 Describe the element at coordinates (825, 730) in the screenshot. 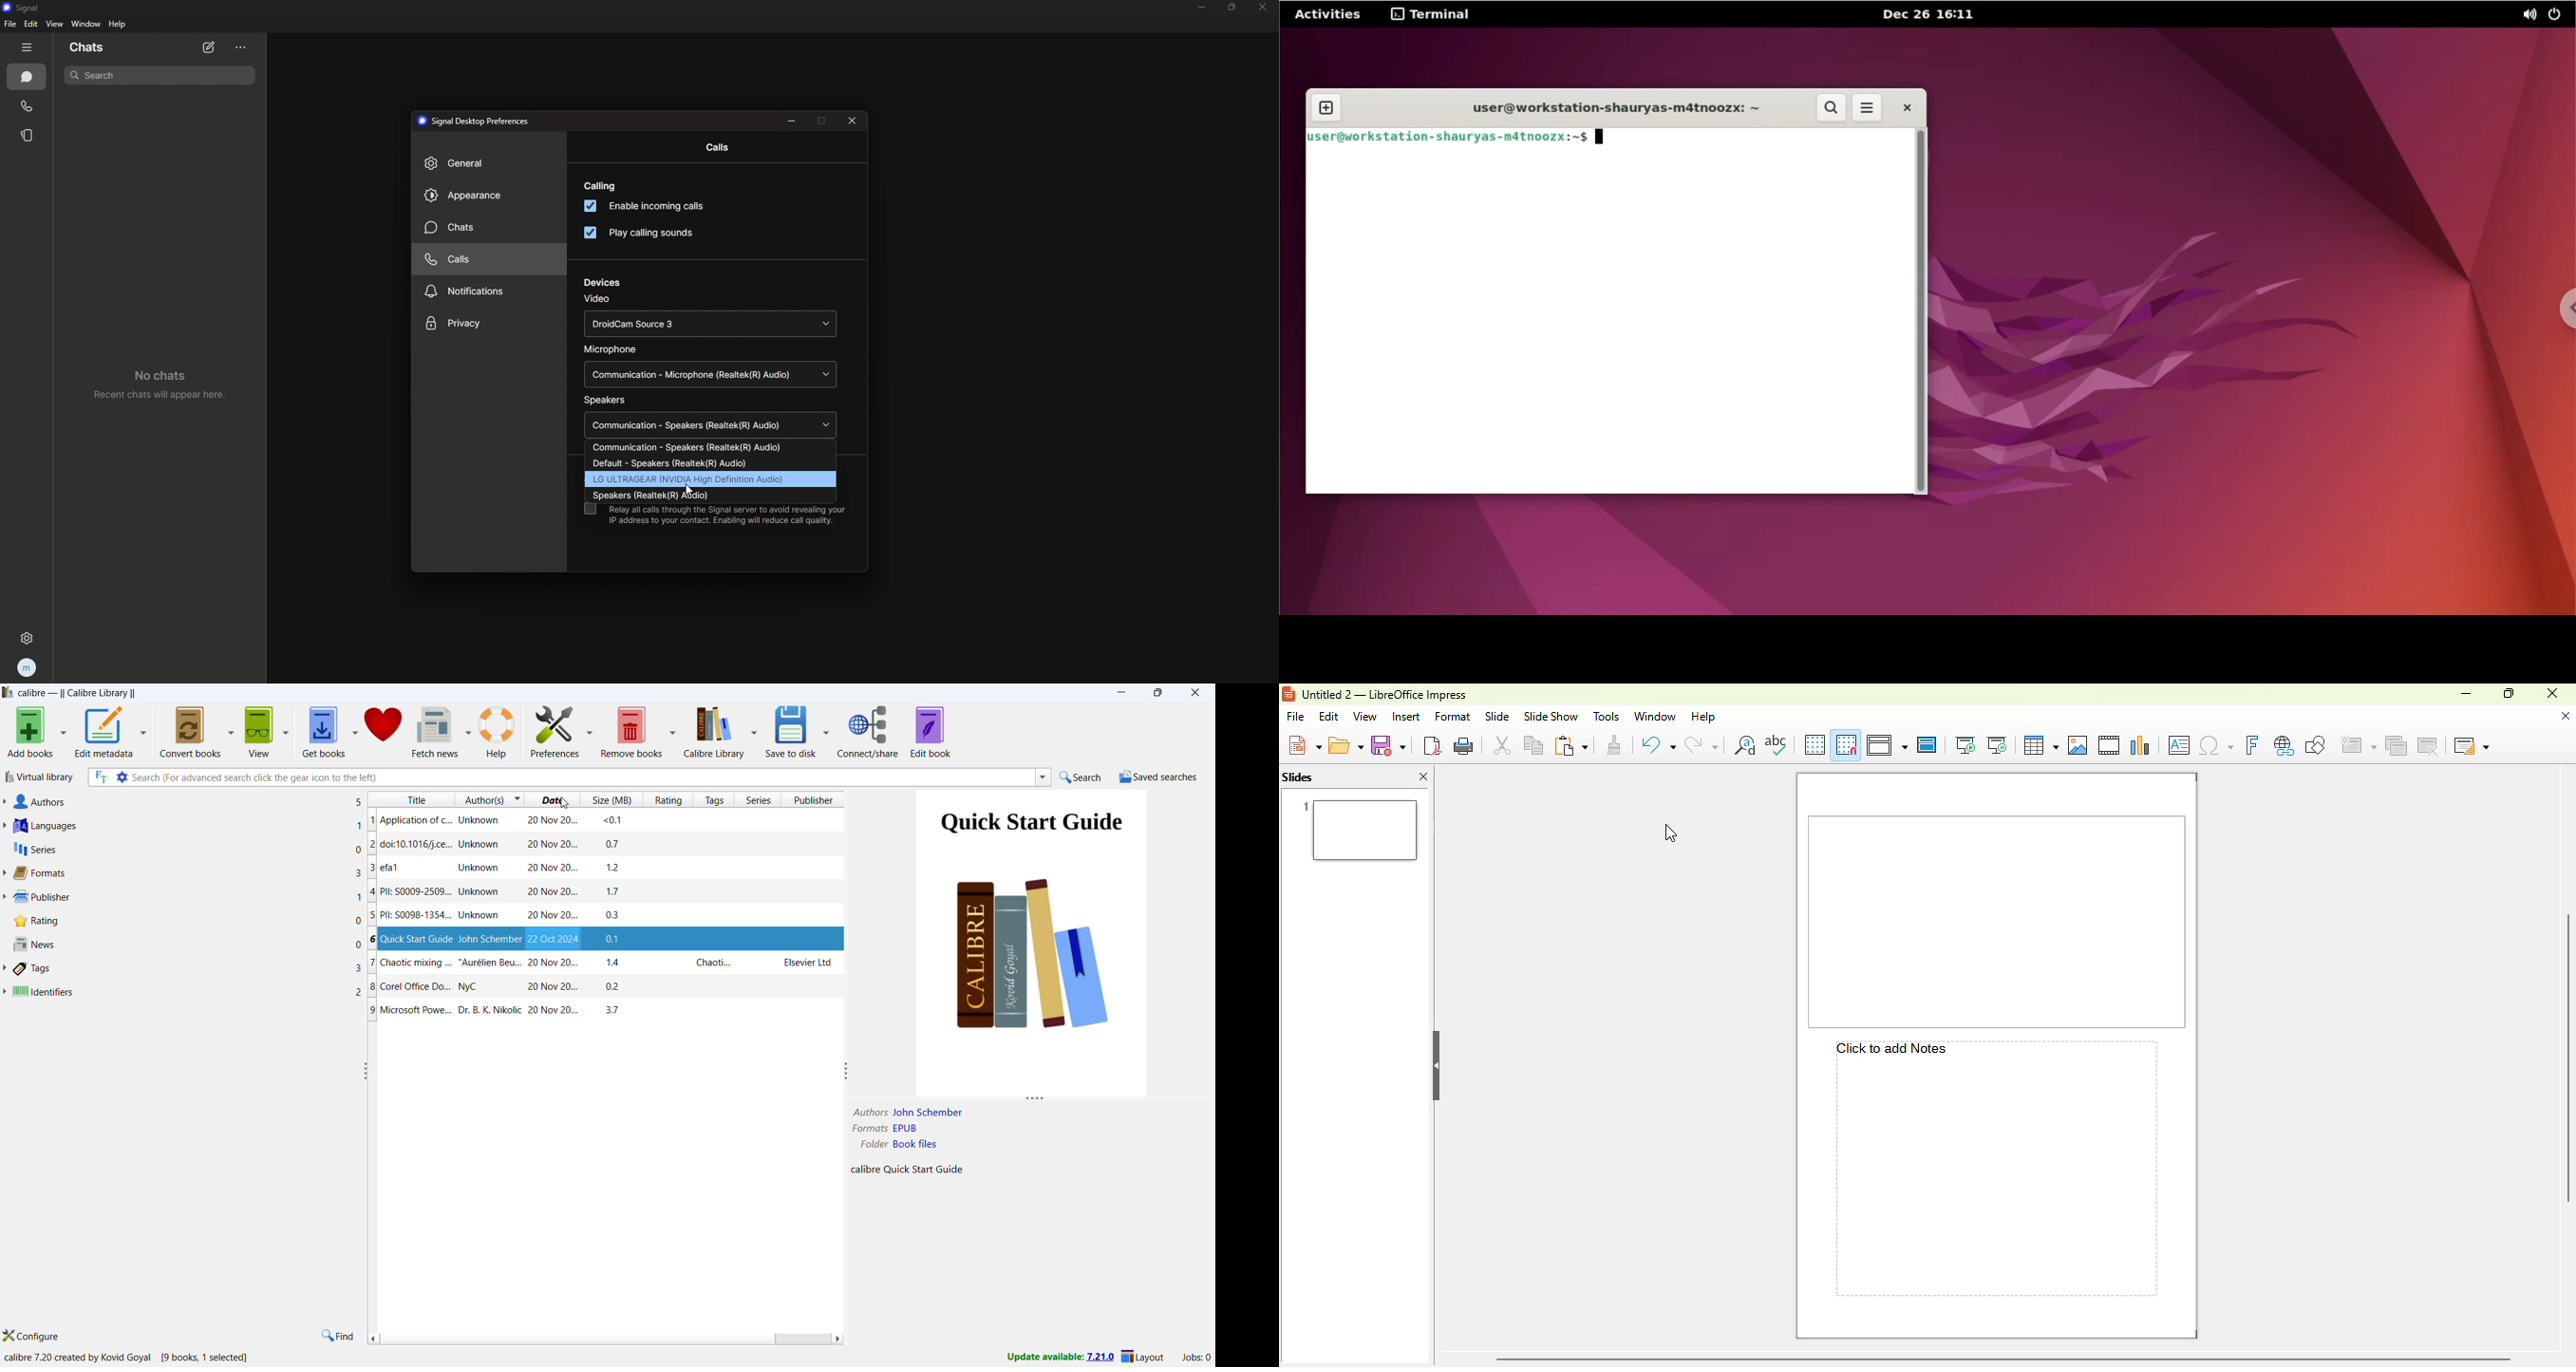

I see `save to disk options` at that location.